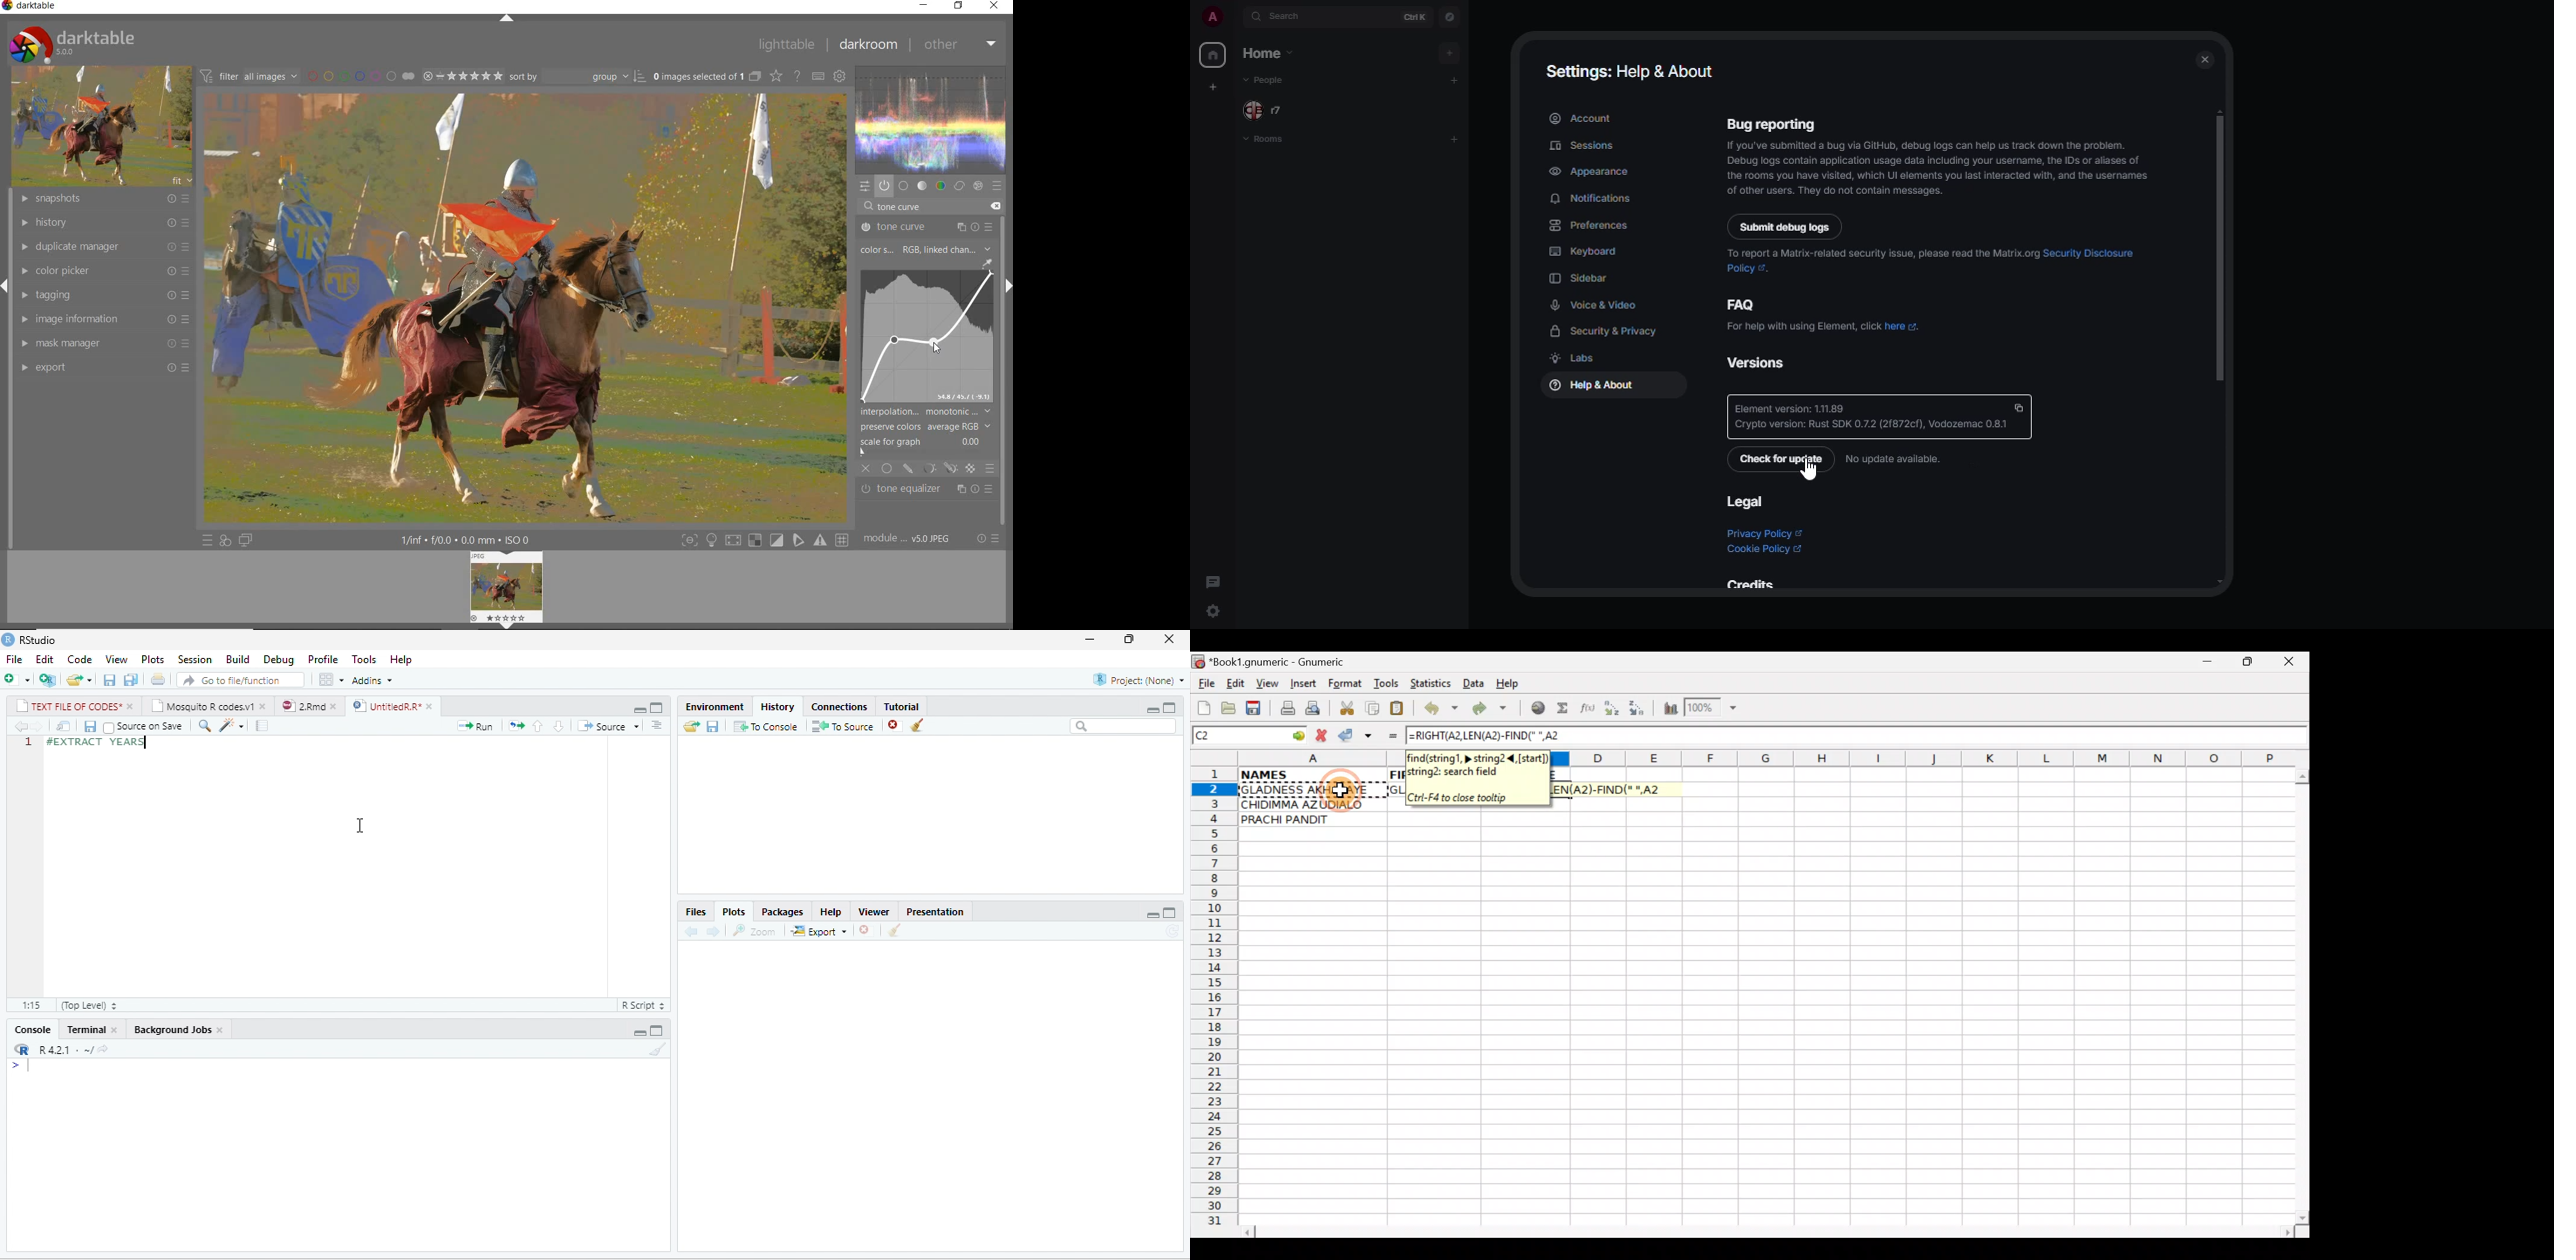 This screenshot has width=2576, height=1260. What do you see at coordinates (17, 680) in the screenshot?
I see `new file` at bounding box center [17, 680].